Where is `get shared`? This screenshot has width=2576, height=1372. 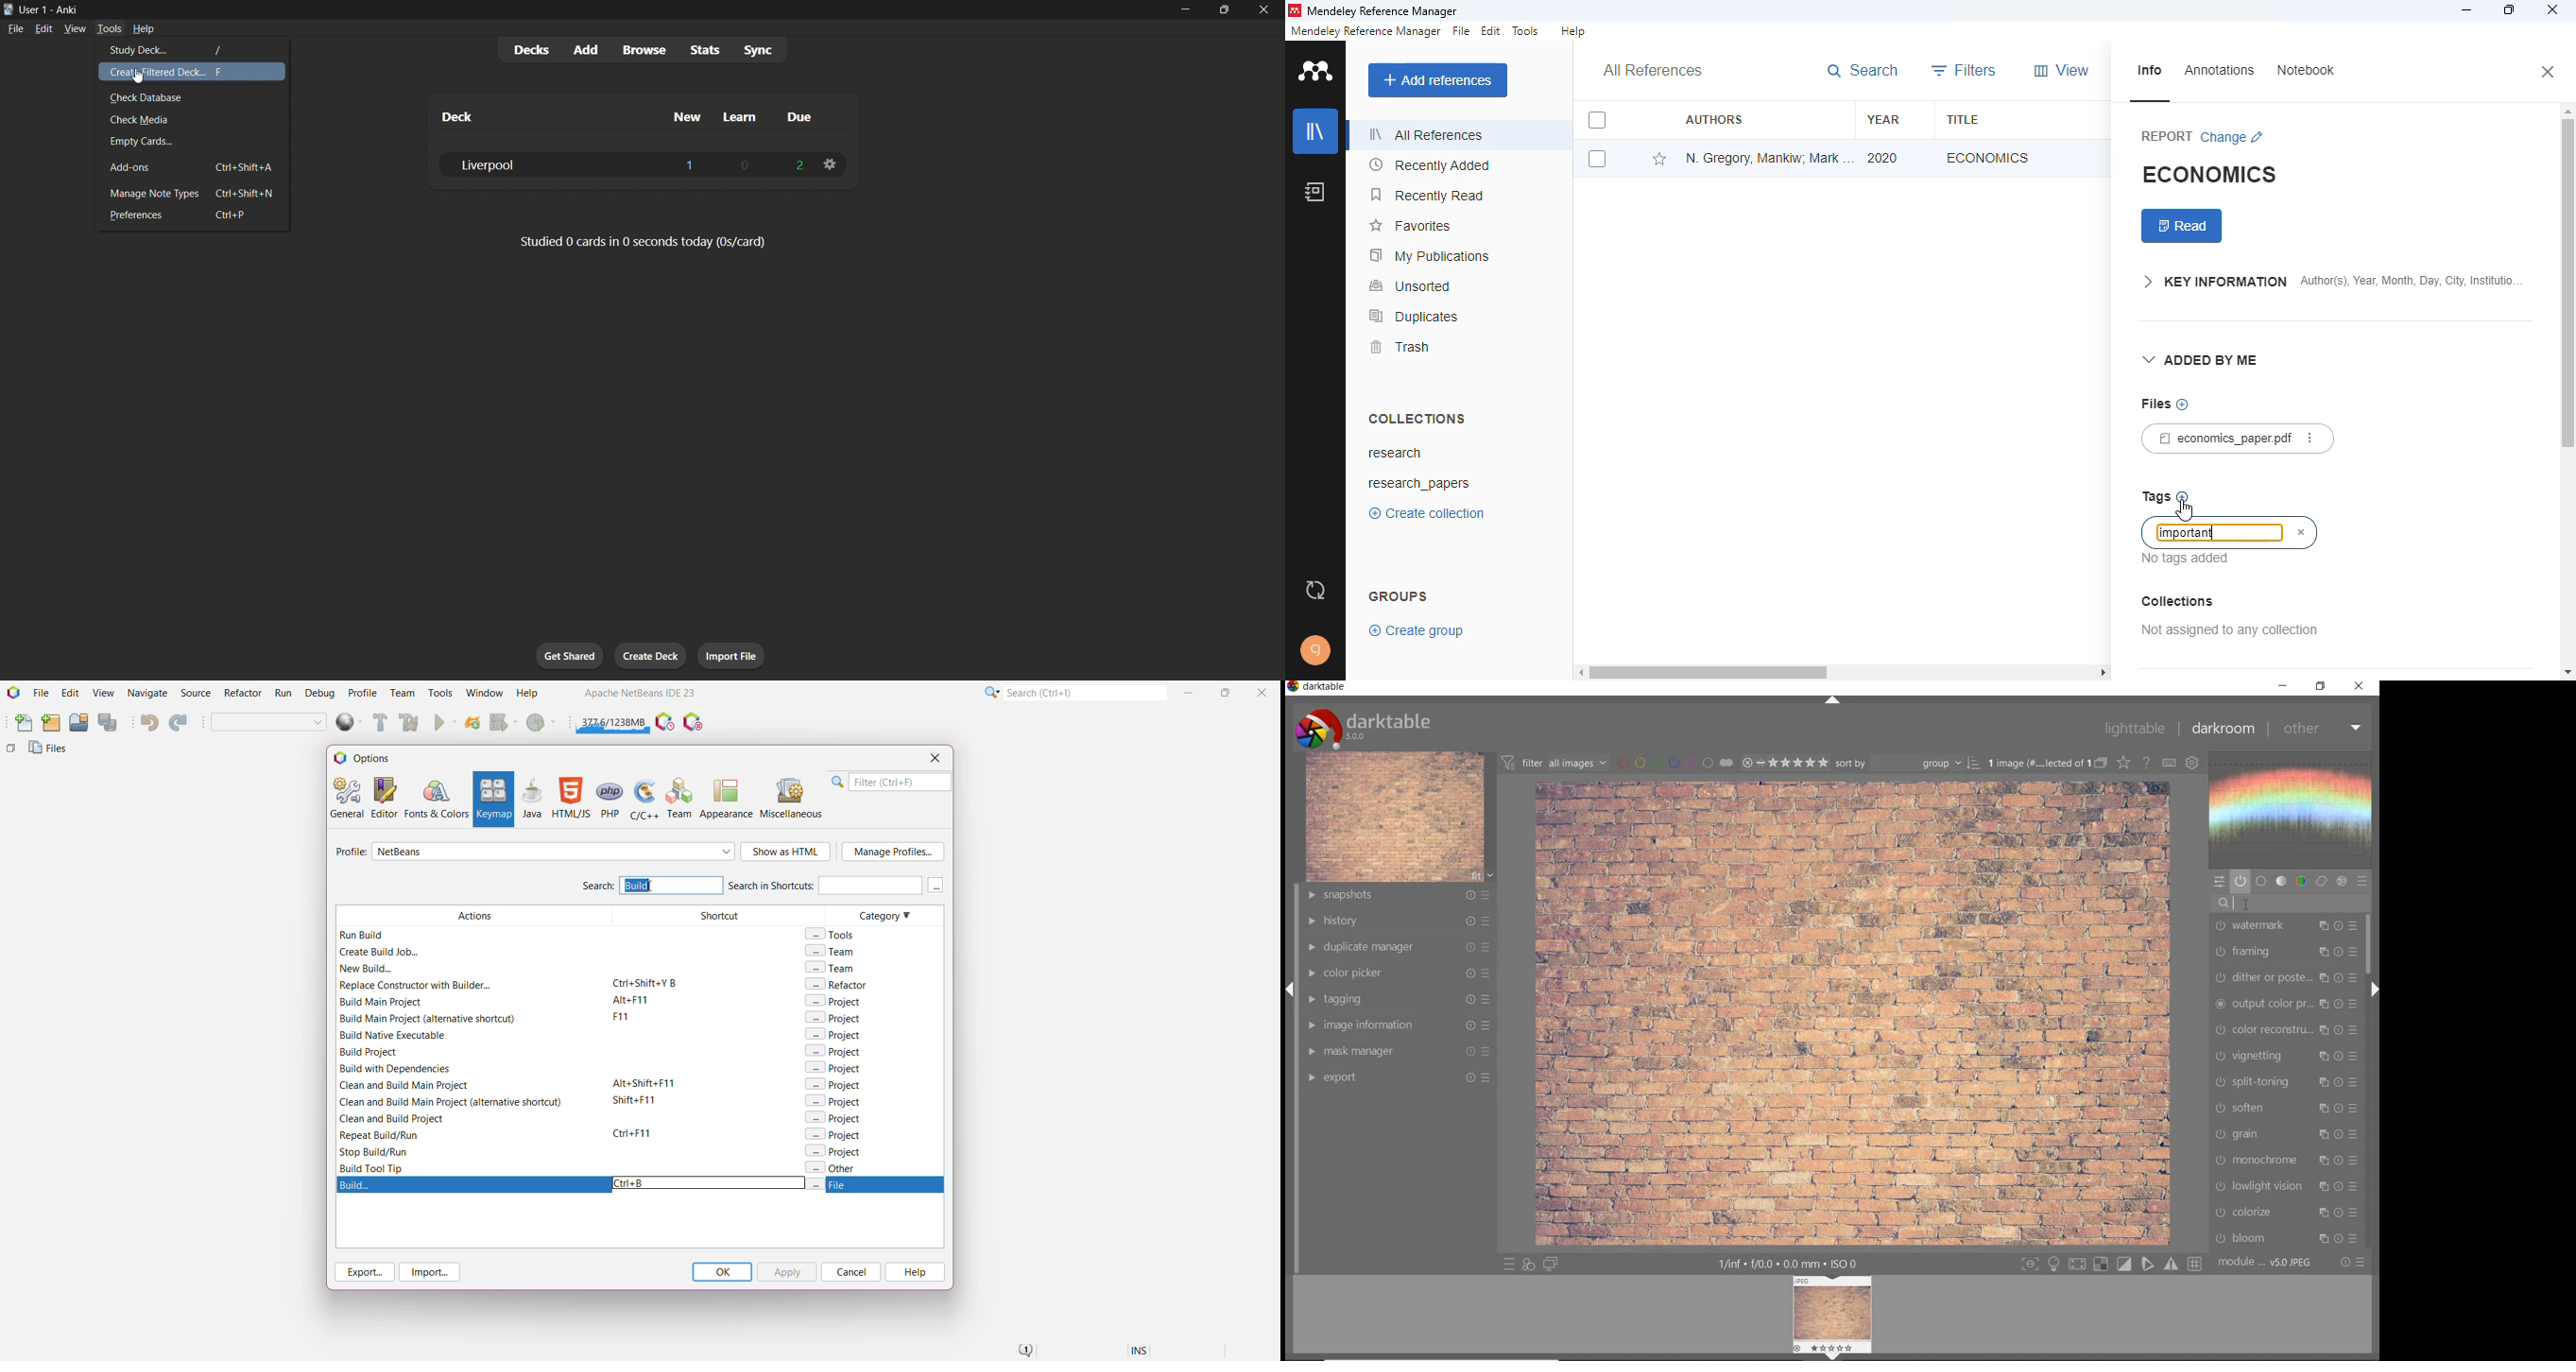 get shared is located at coordinates (571, 655).